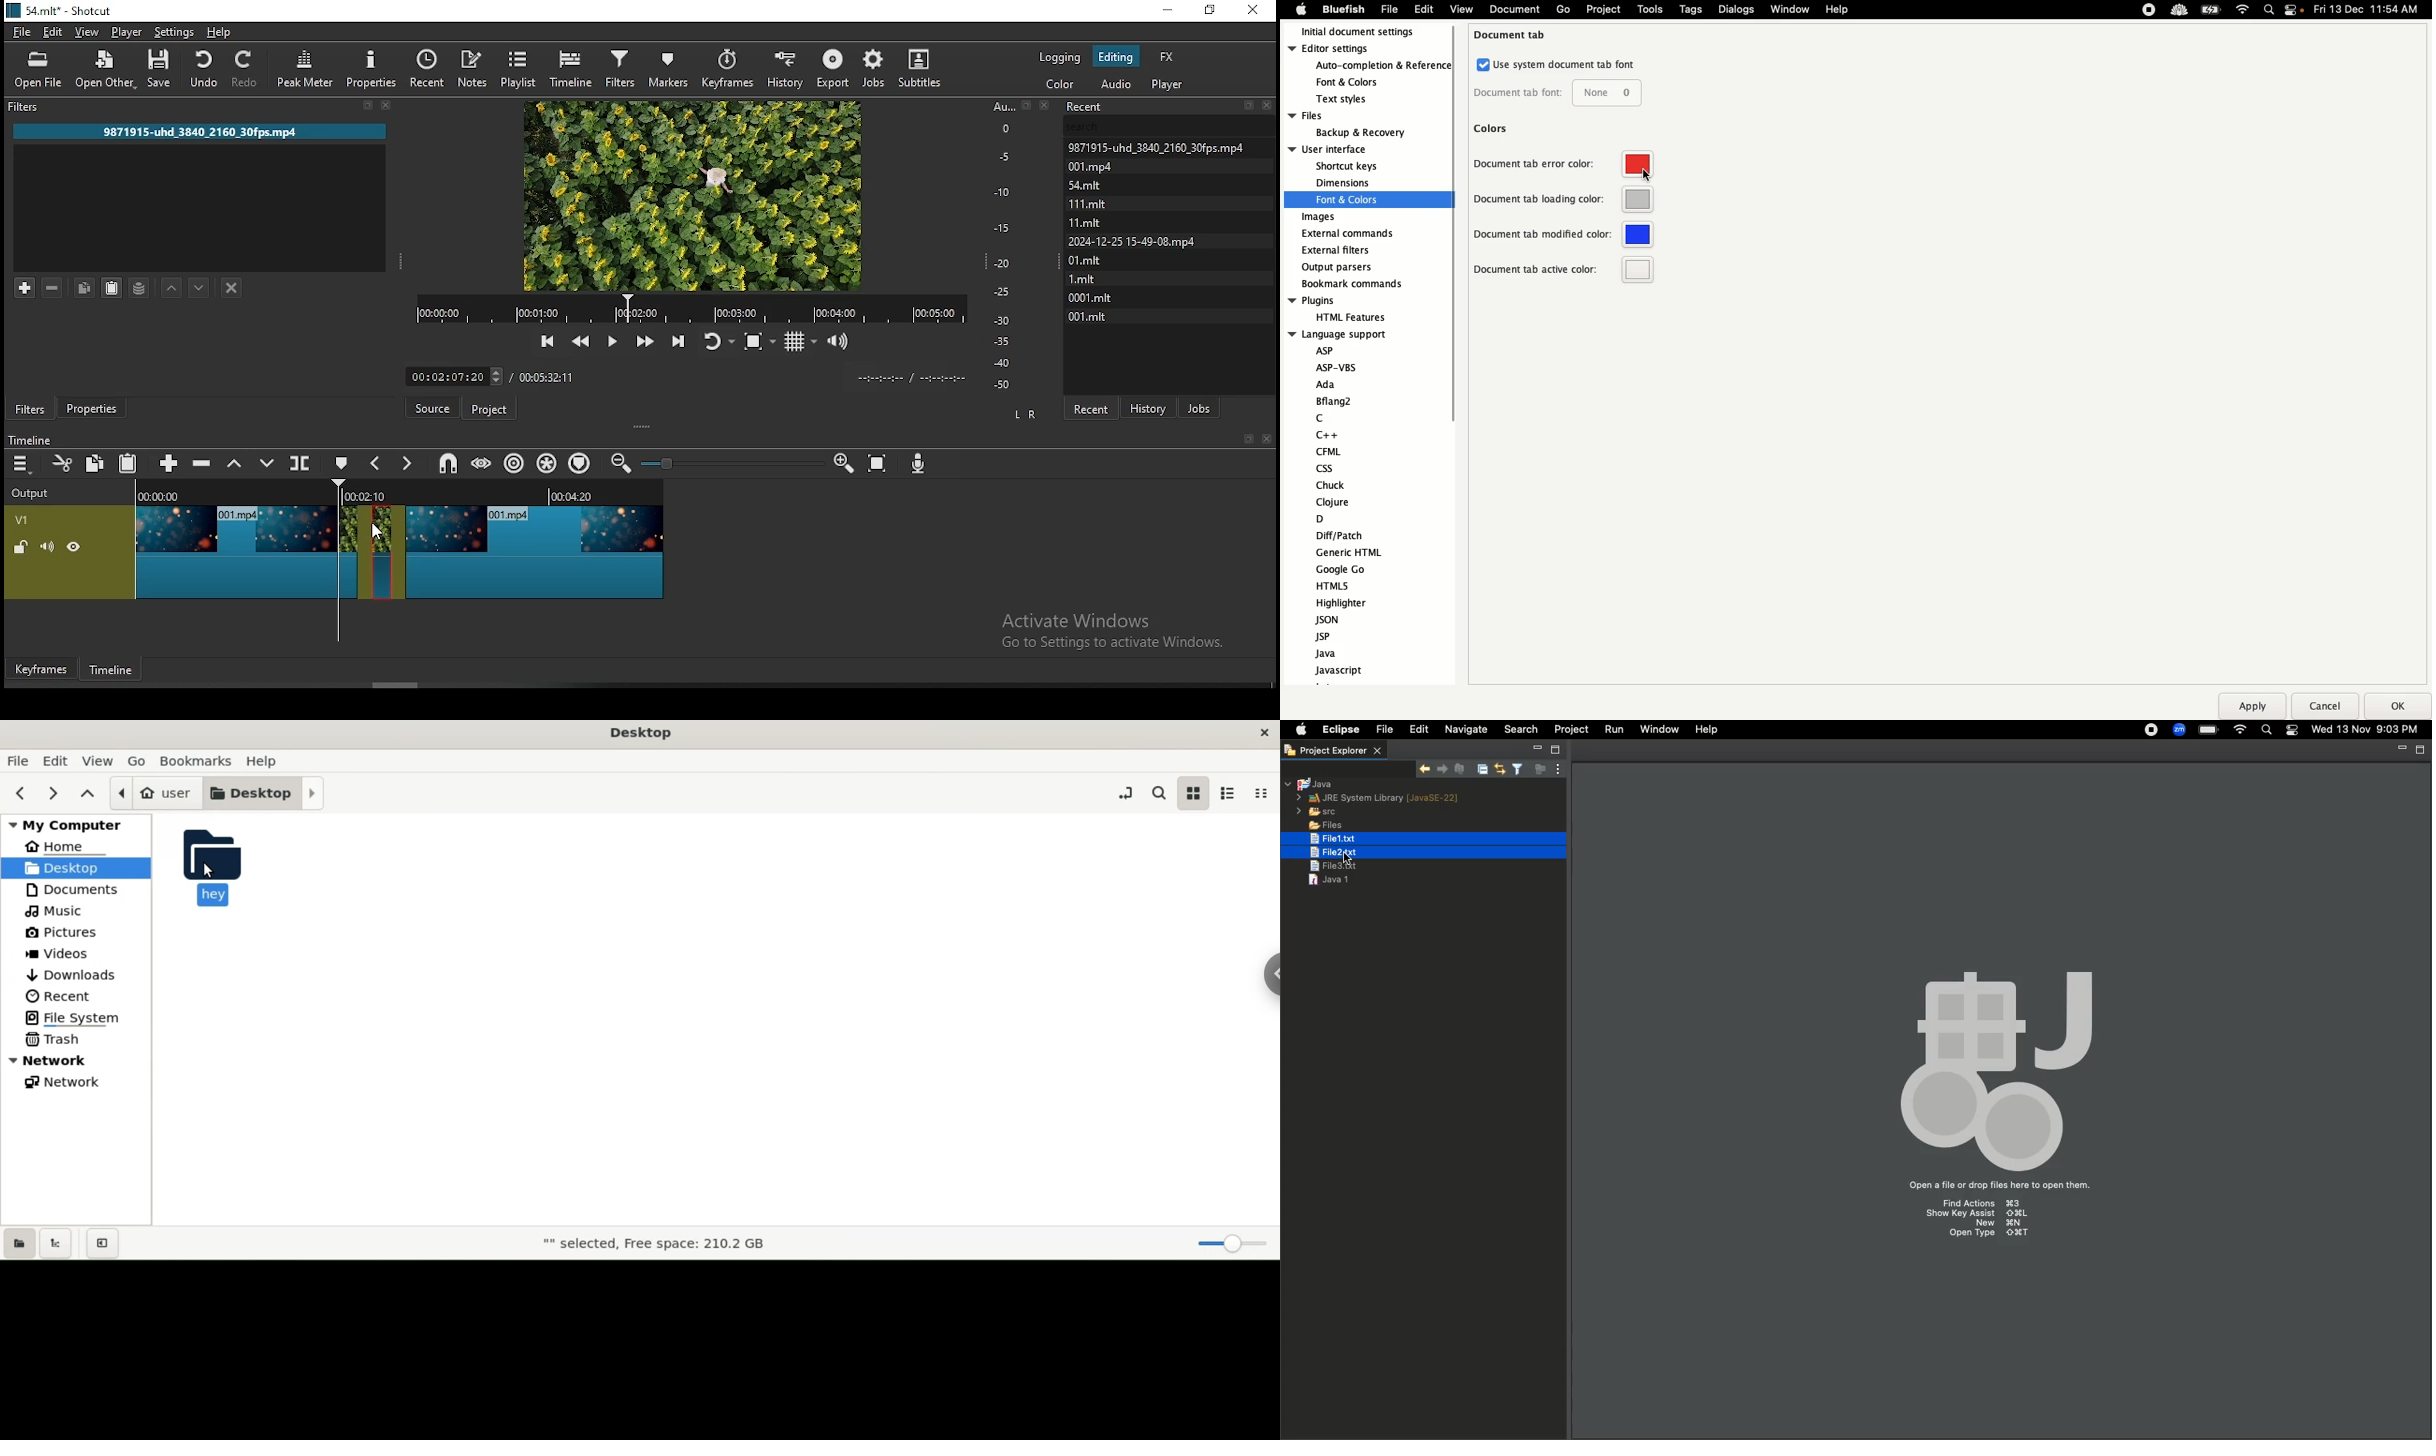 This screenshot has width=2436, height=1456. Describe the element at coordinates (59, 462) in the screenshot. I see `cut` at that location.